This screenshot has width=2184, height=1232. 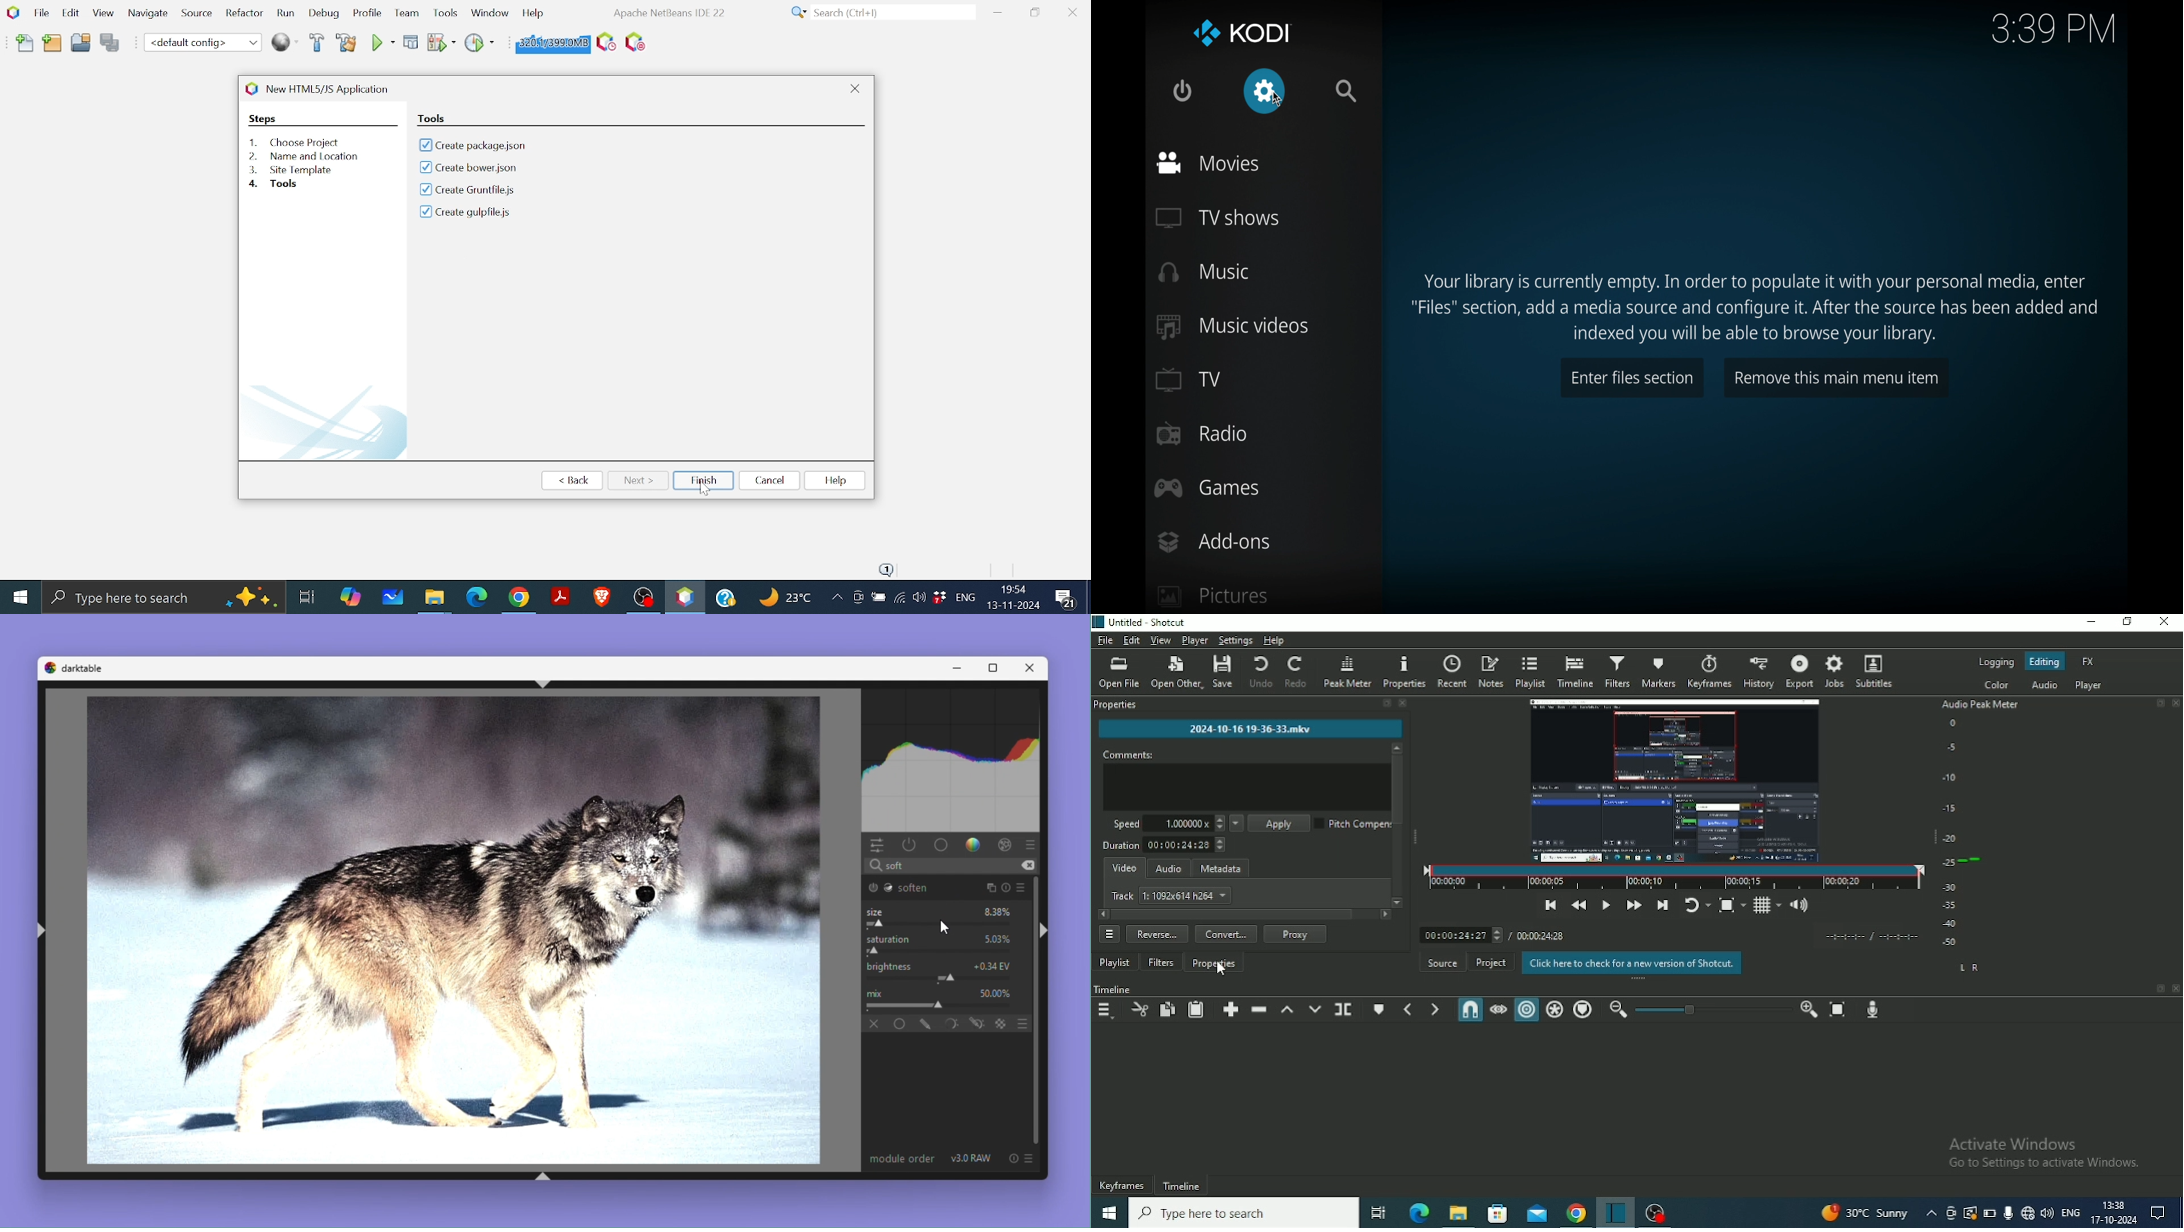 I want to click on Minimize, so click(x=2089, y=622).